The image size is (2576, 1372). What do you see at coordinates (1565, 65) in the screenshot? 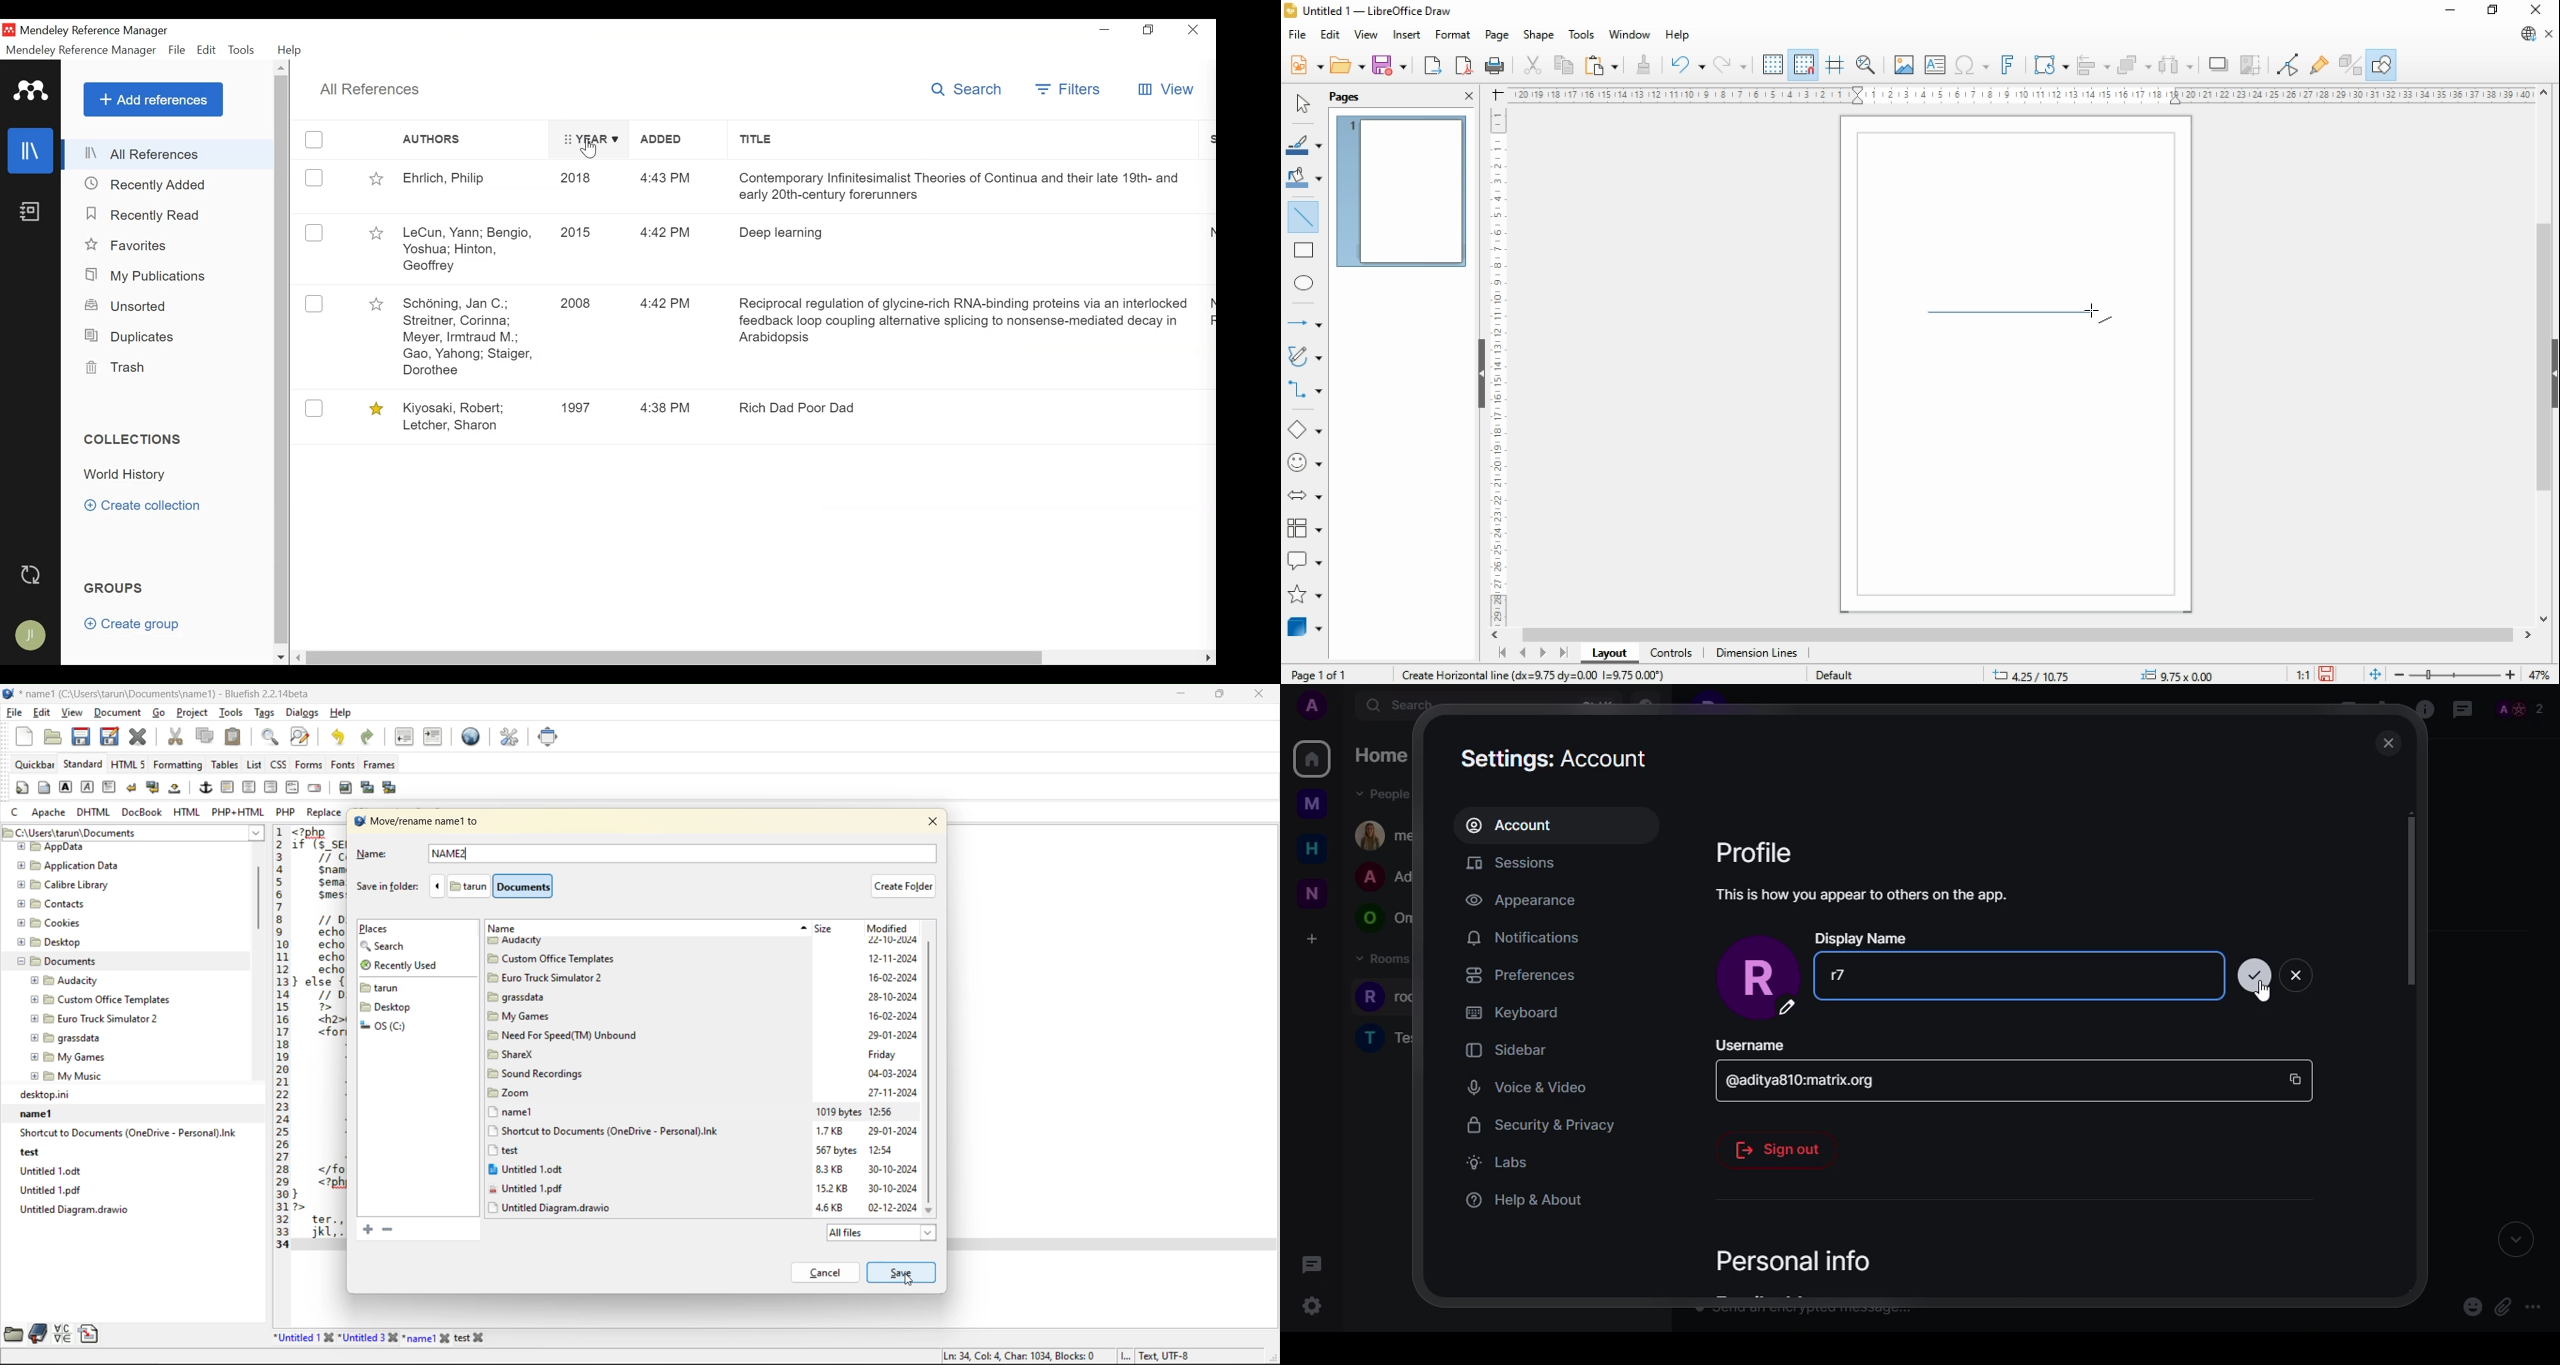
I see `copy` at bounding box center [1565, 65].